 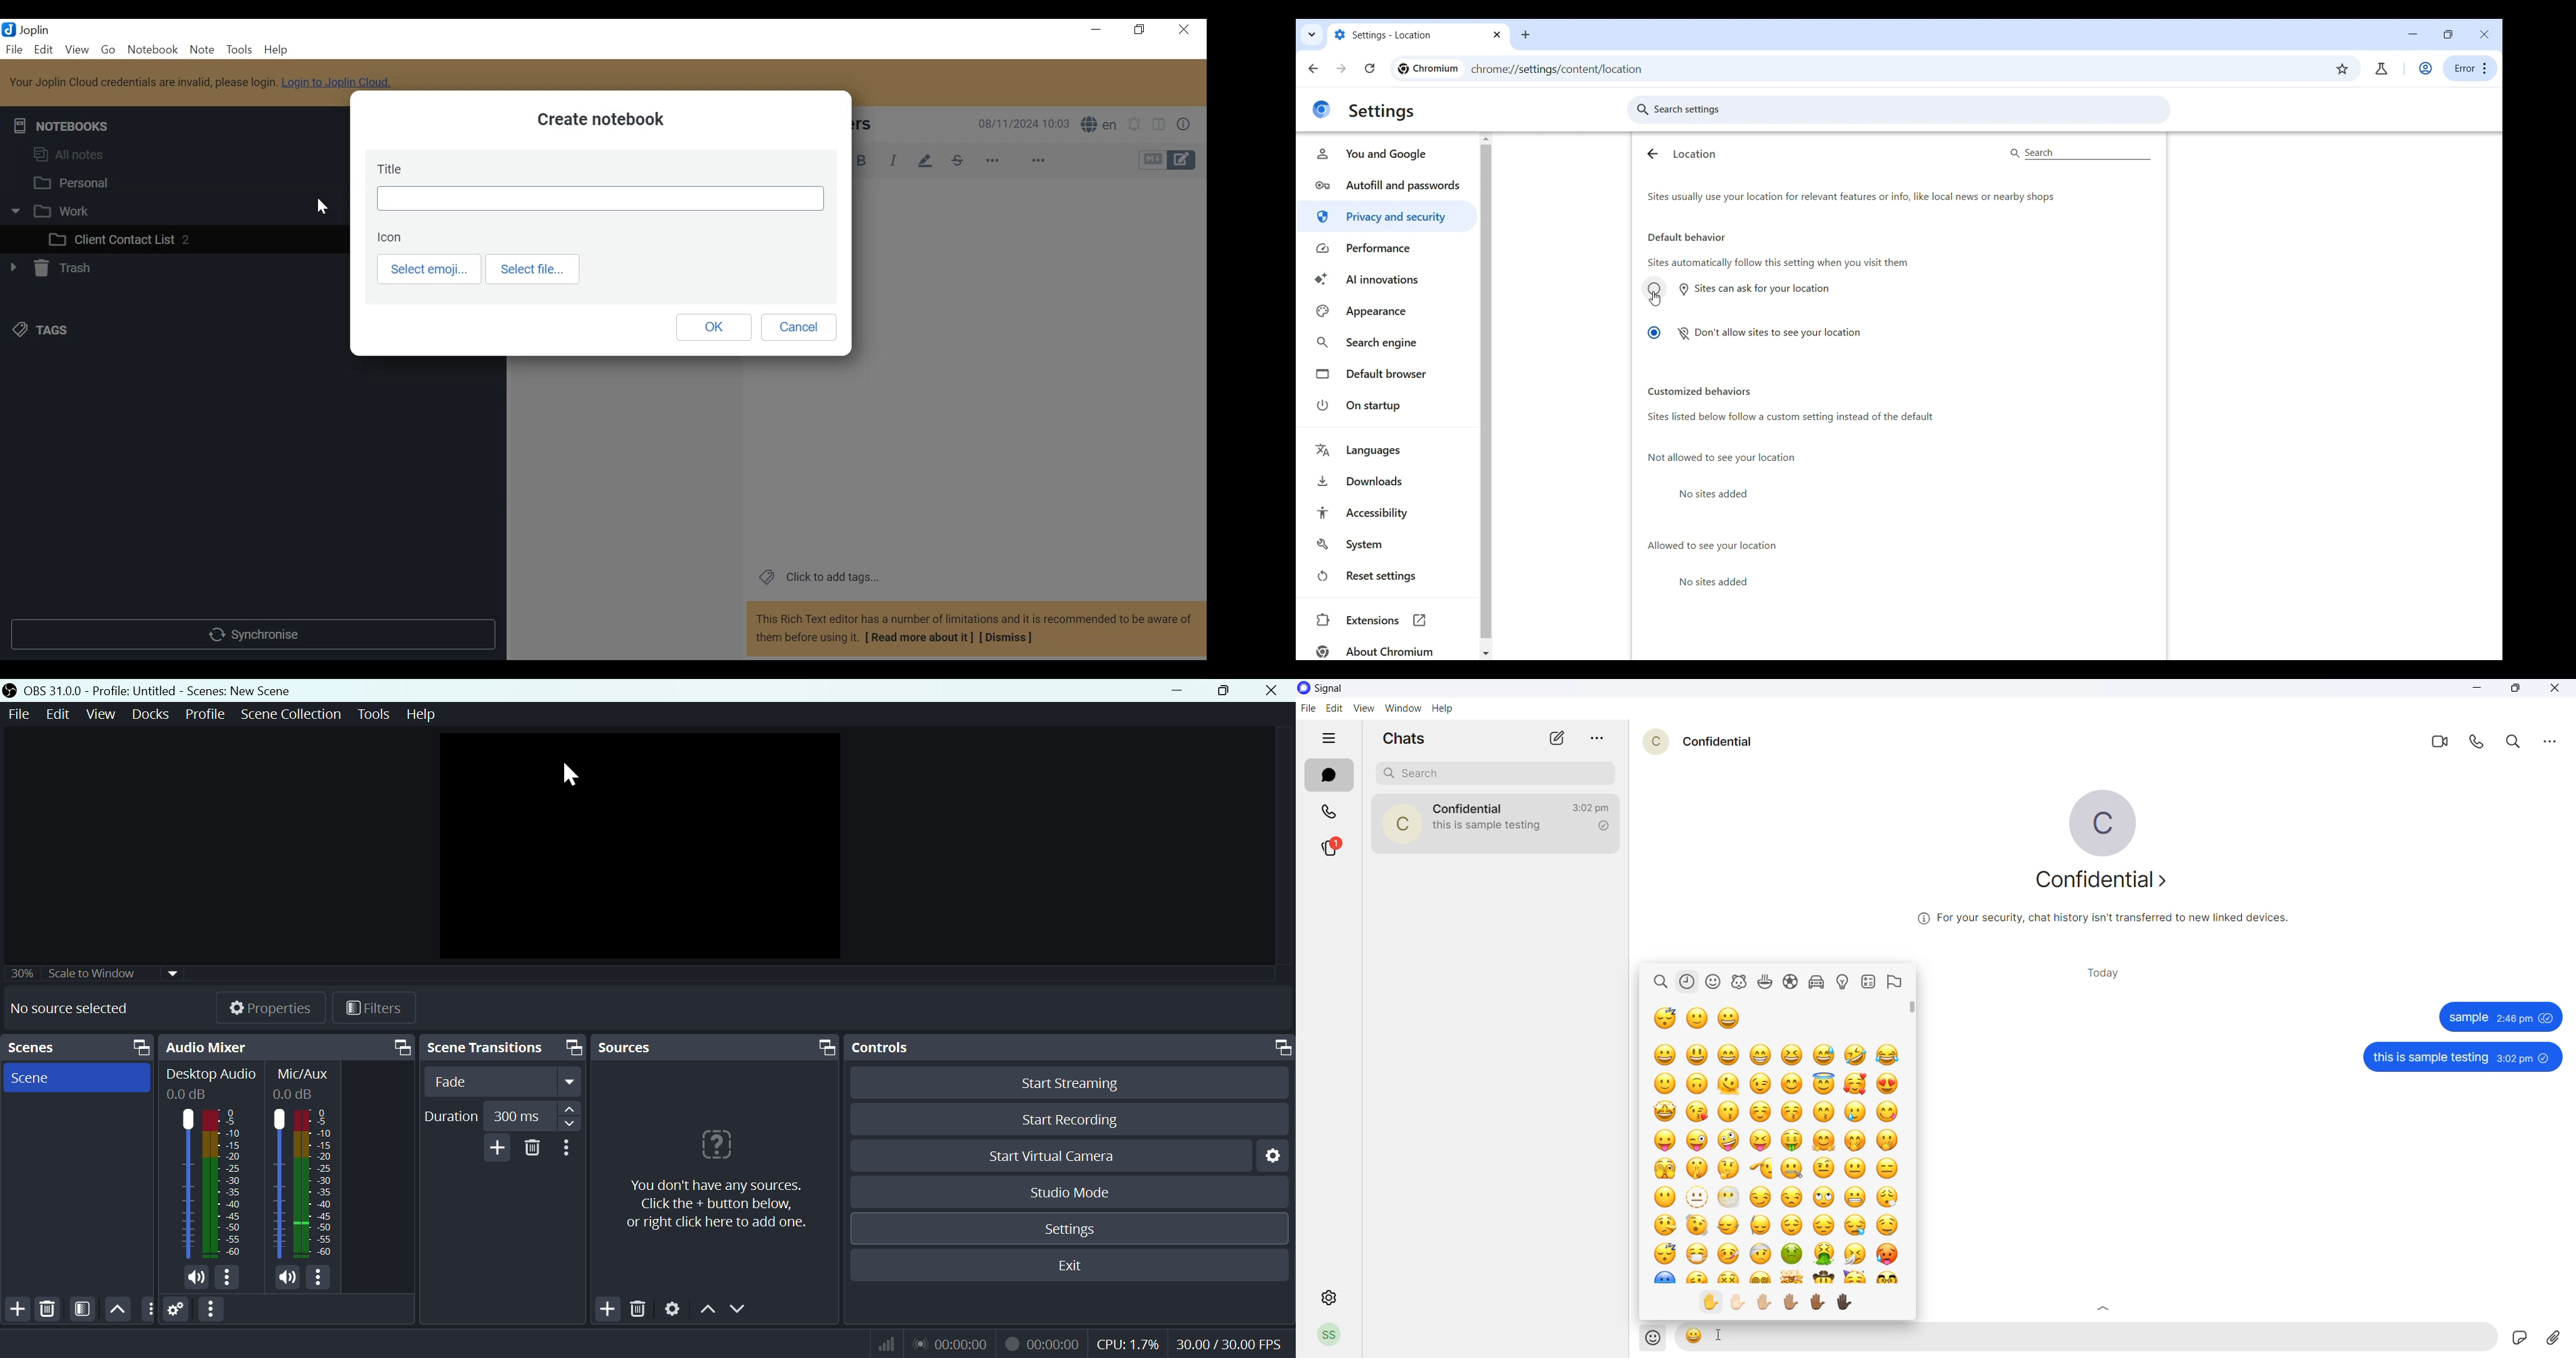 I want to click on help, so click(x=429, y=717).